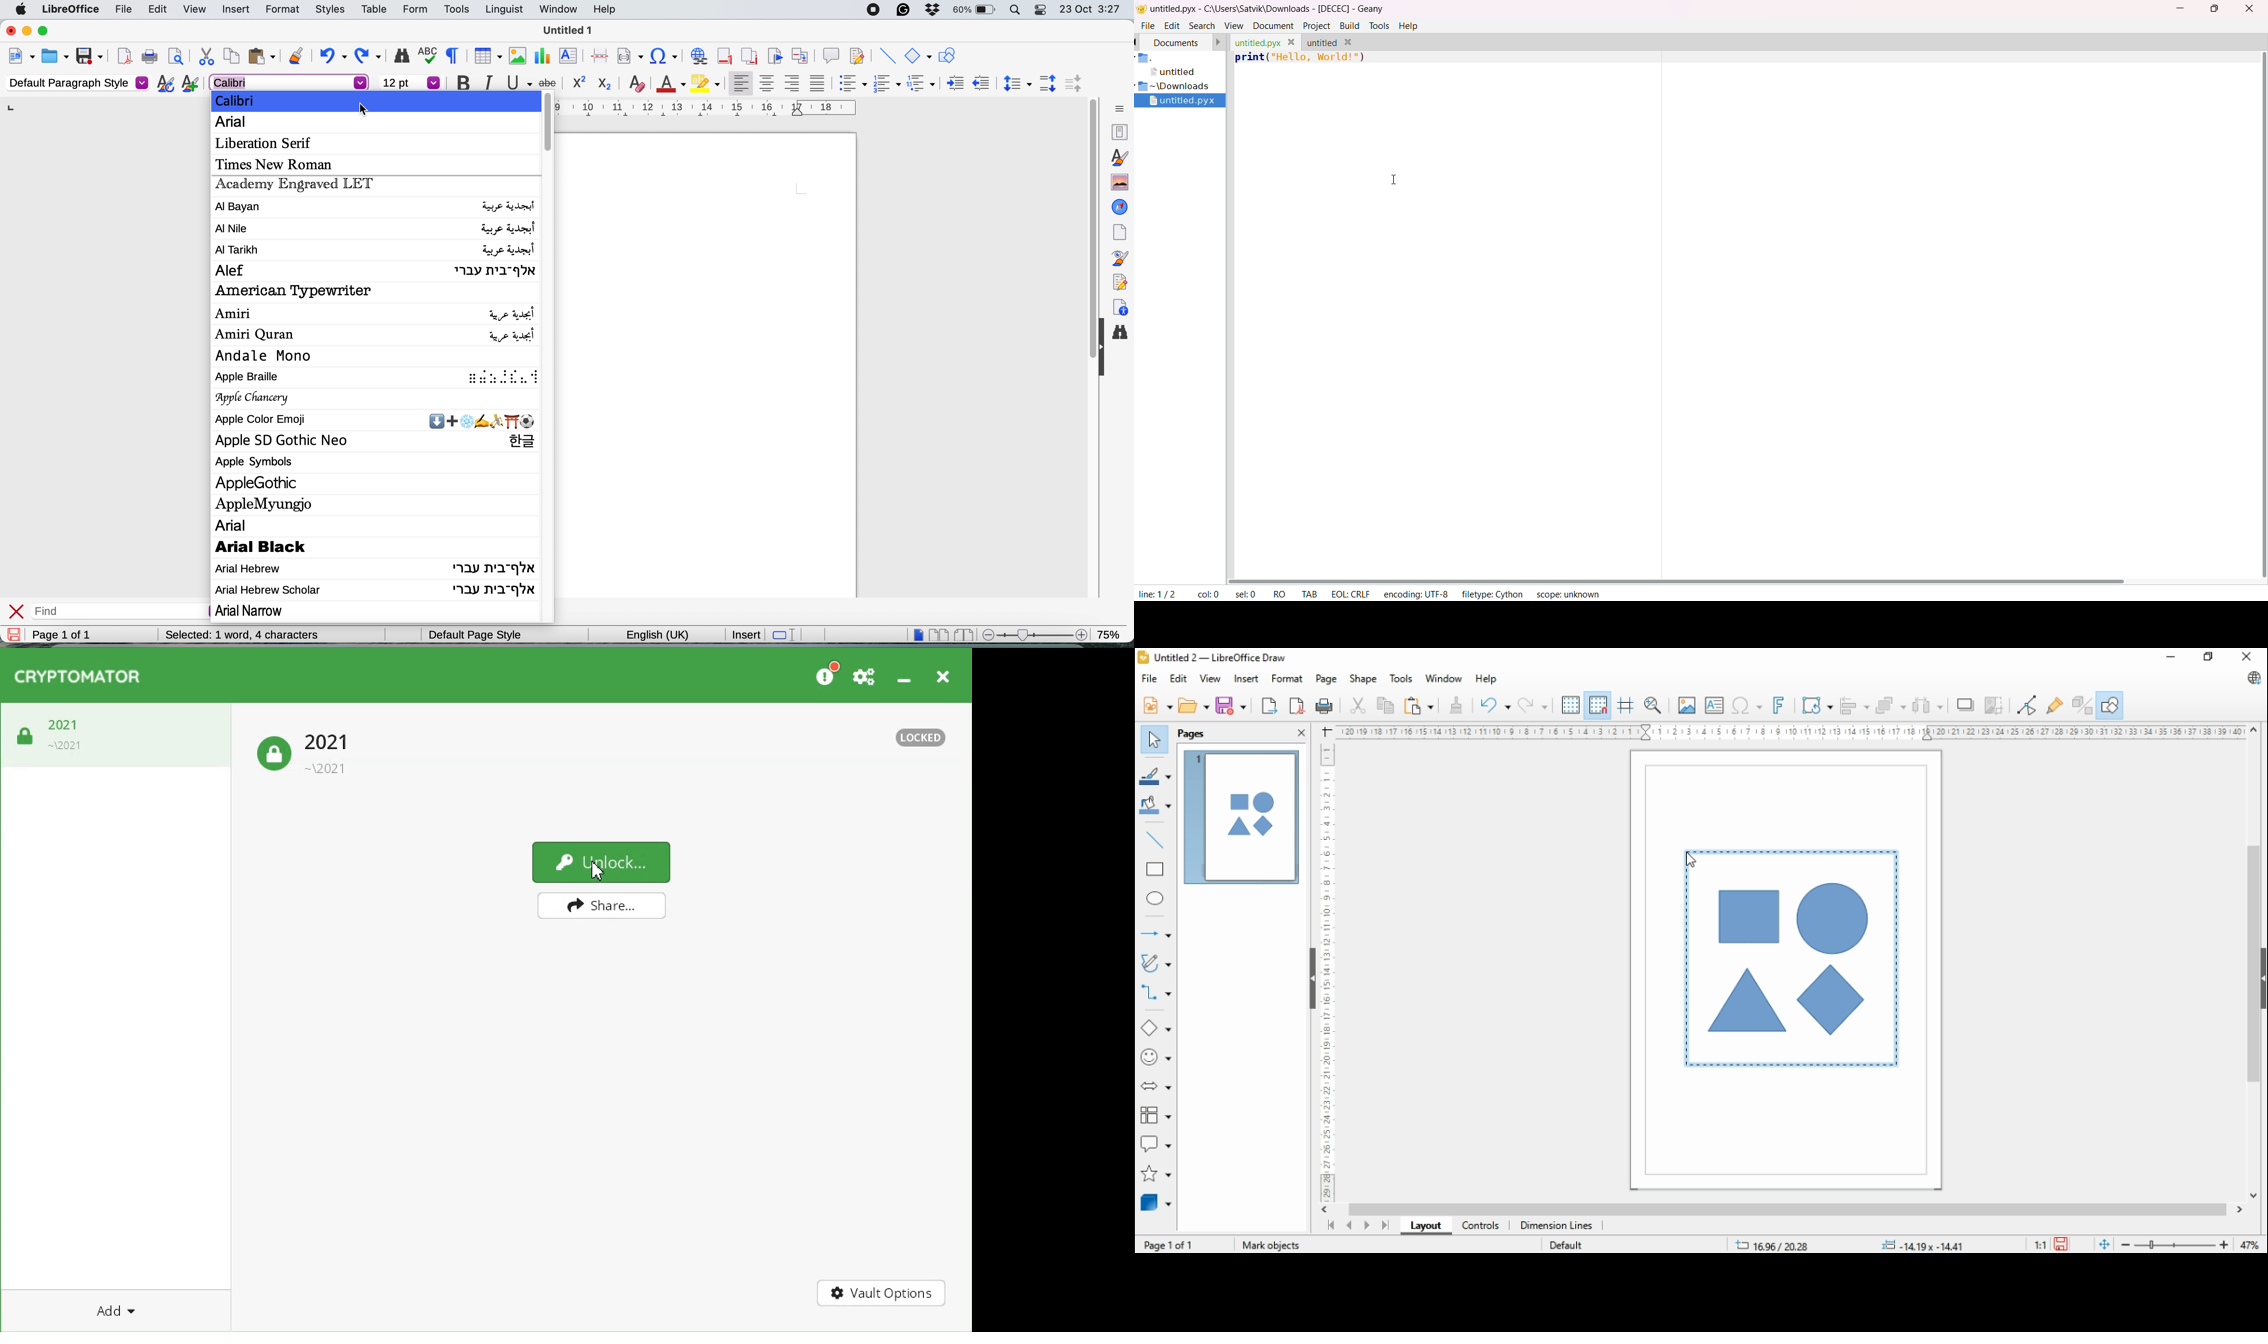 The width and height of the screenshot is (2268, 1344). What do you see at coordinates (69, 11) in the screenshot?
I see `libreoffice` at bounding box center [69, 11].